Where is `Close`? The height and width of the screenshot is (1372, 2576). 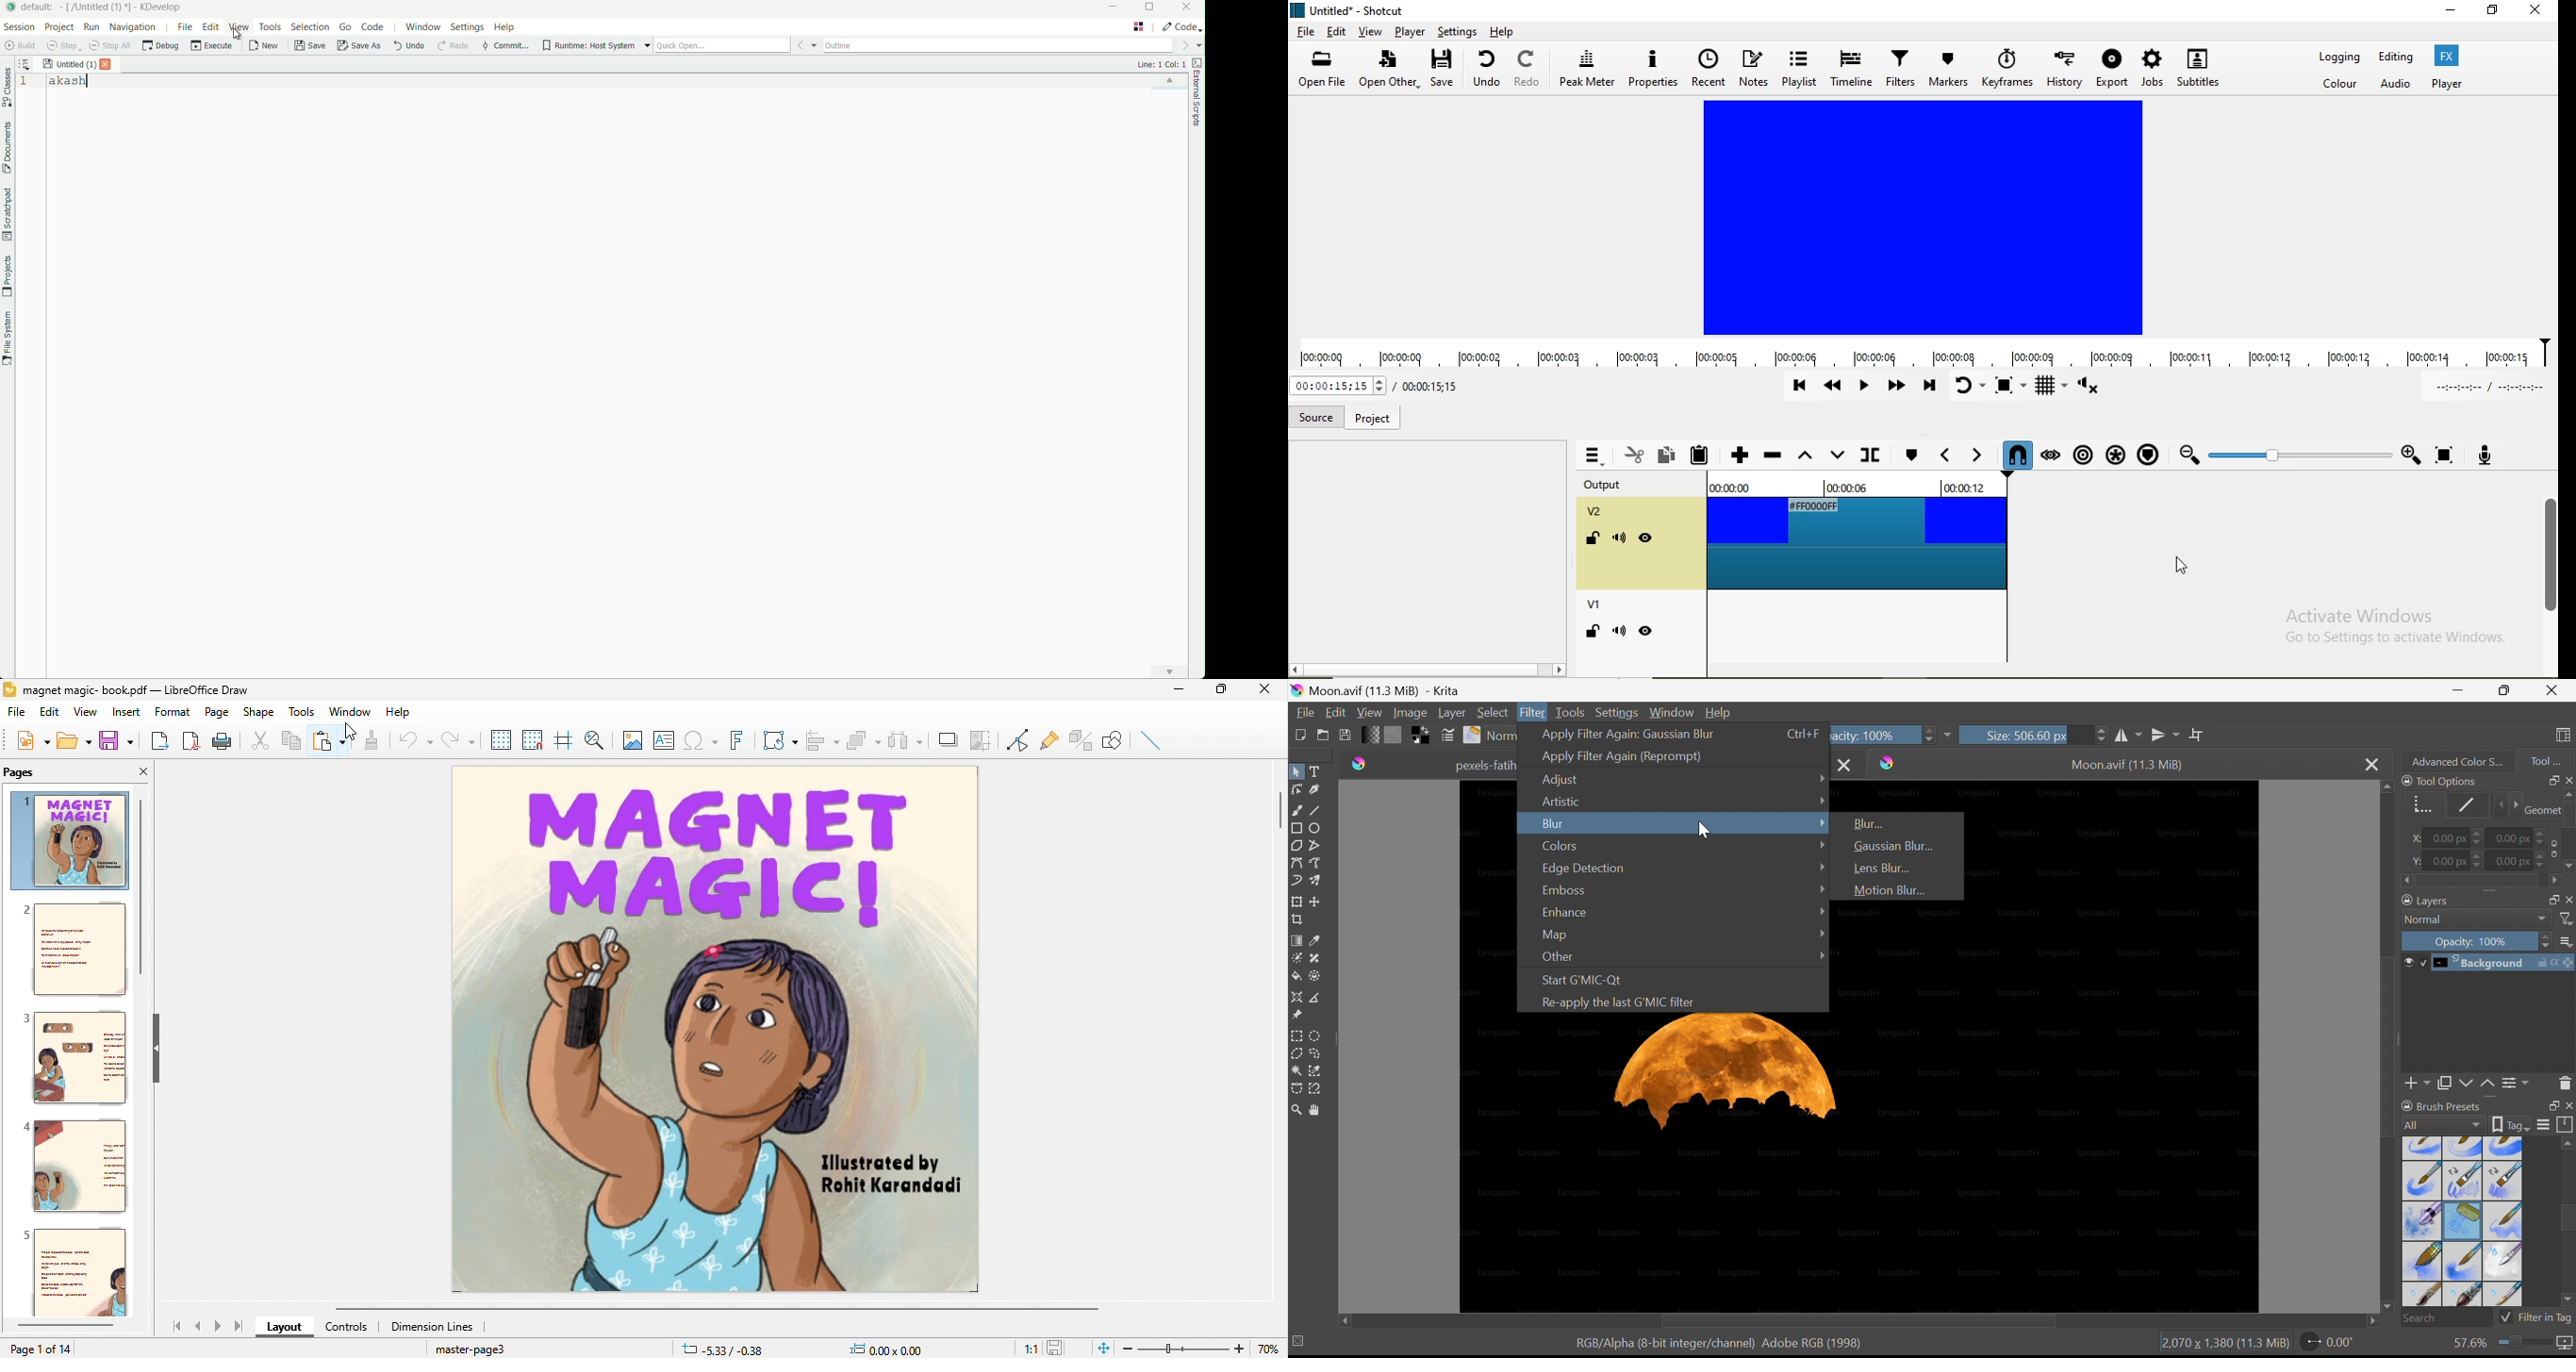 Close is located at coordinates (2568, 780).